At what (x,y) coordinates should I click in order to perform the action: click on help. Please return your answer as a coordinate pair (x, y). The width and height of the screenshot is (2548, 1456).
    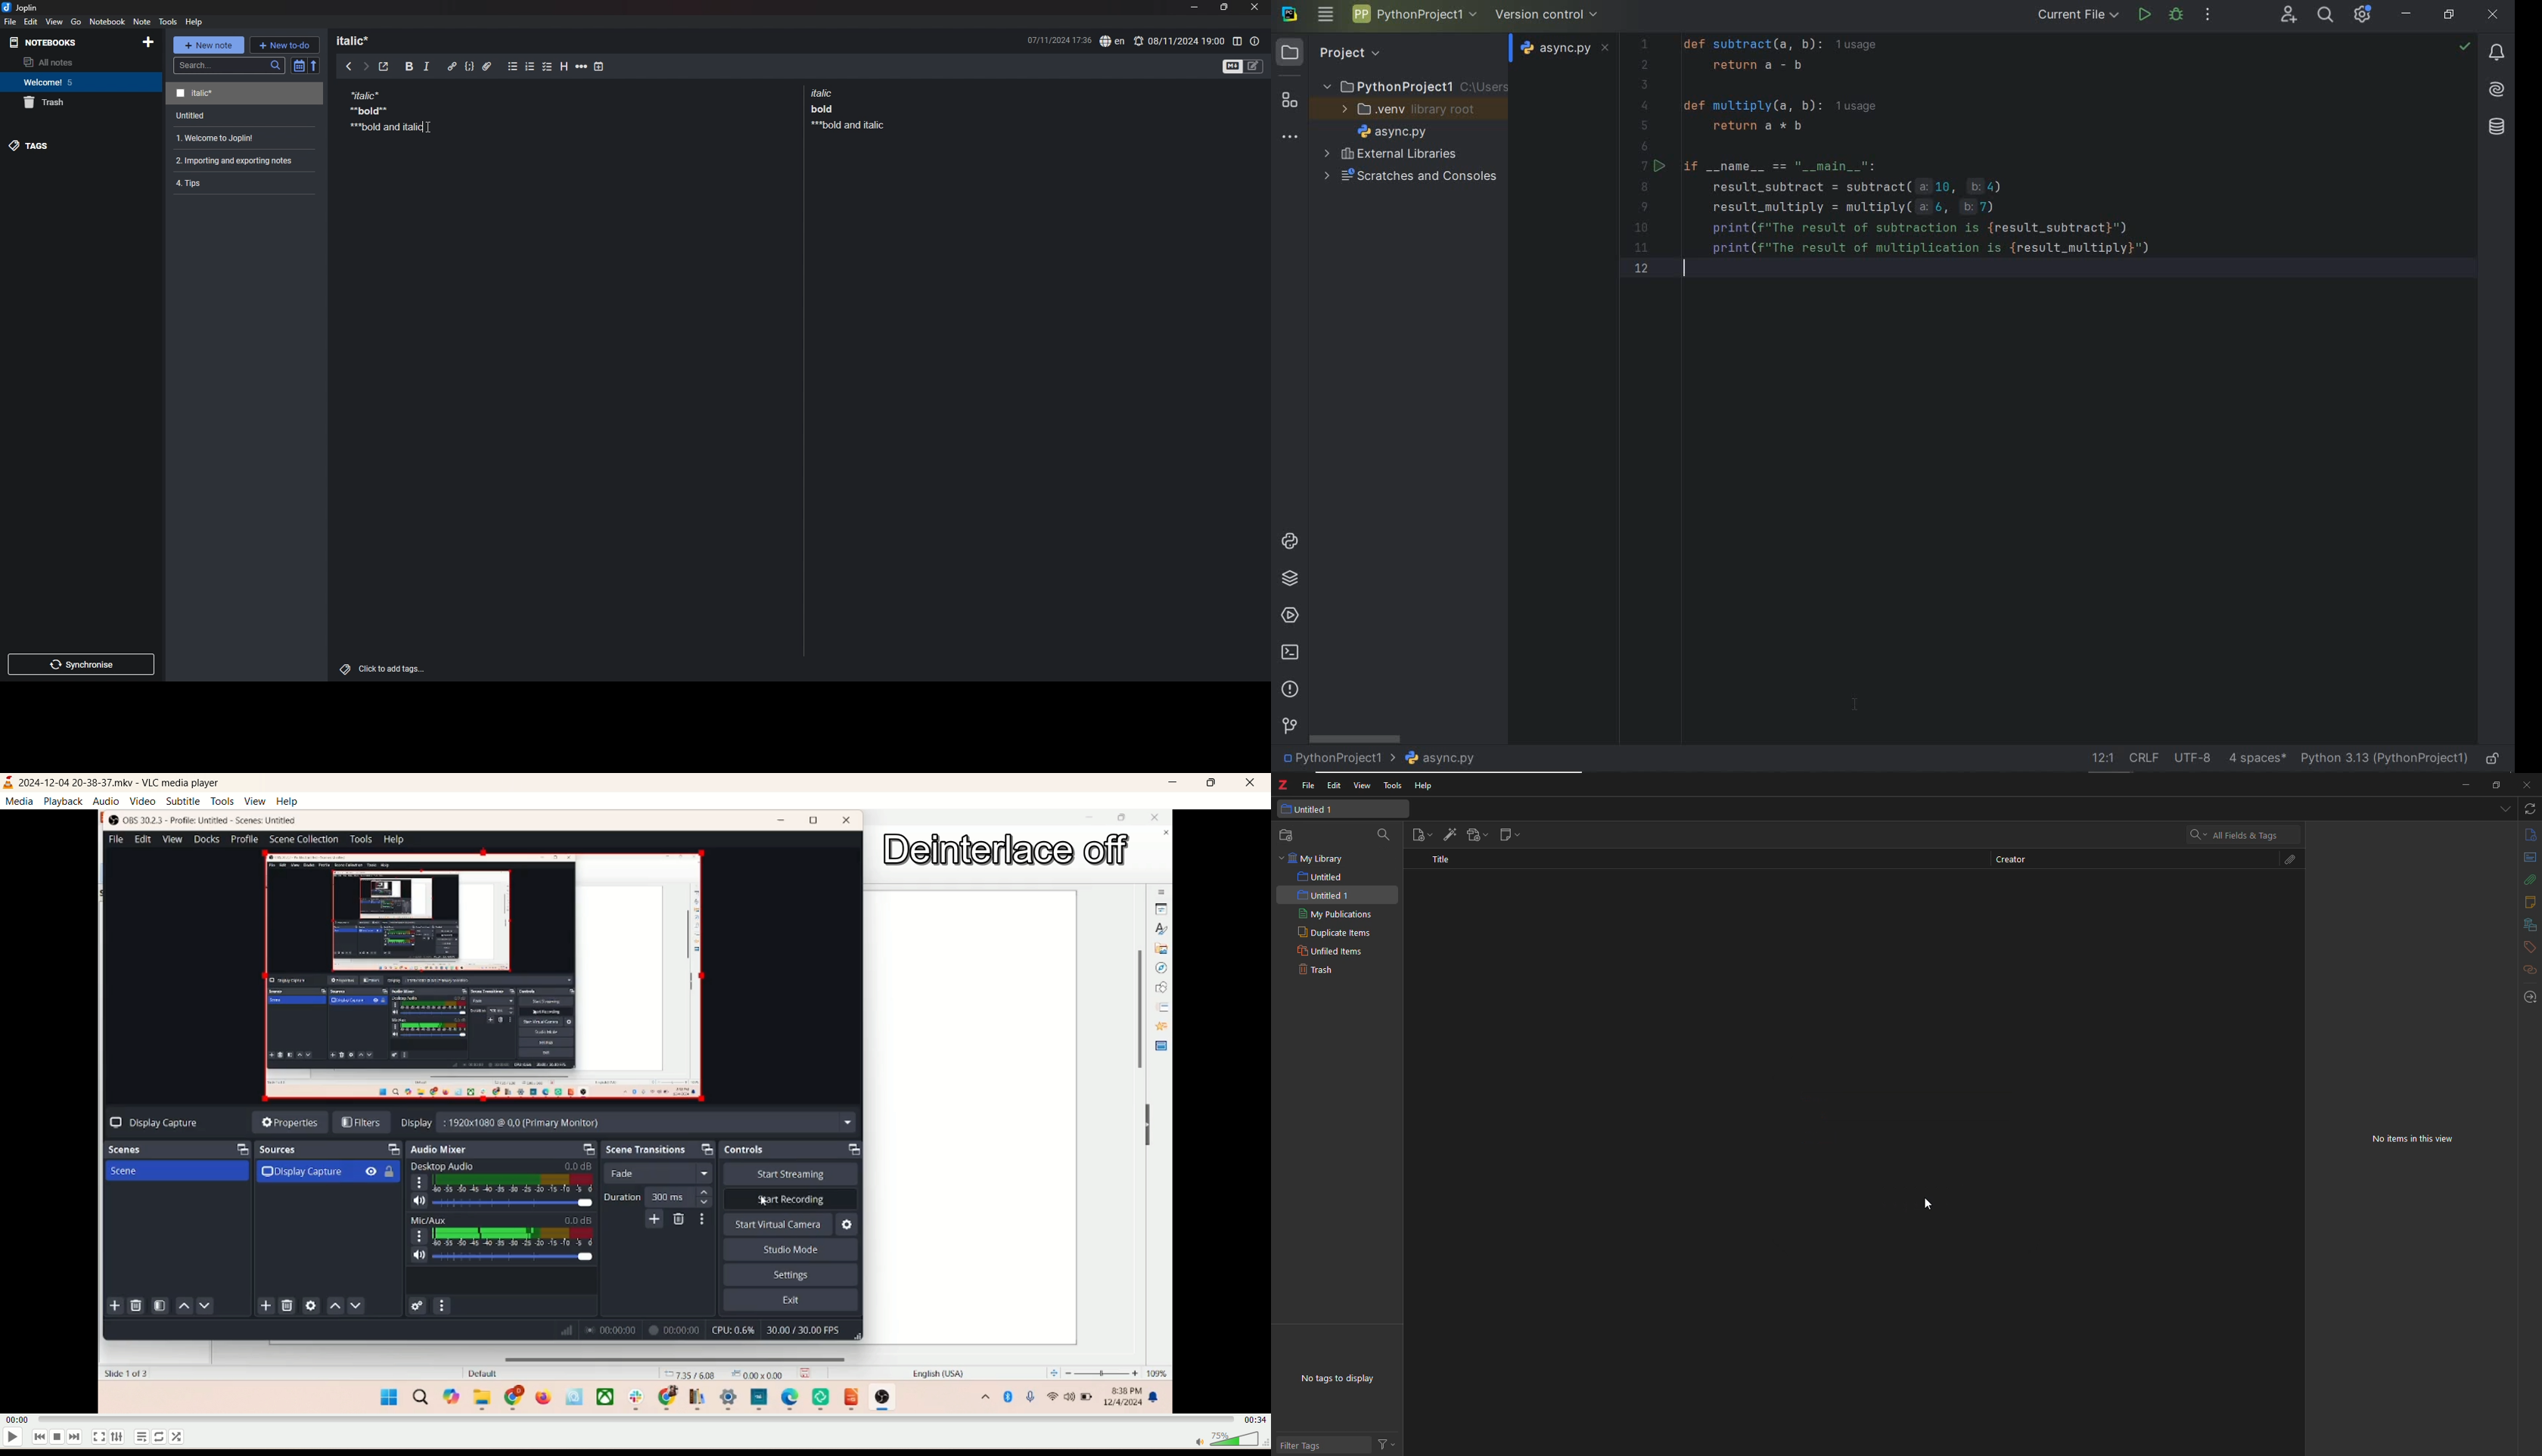
    Looking at the image, I should click on (195, 21).